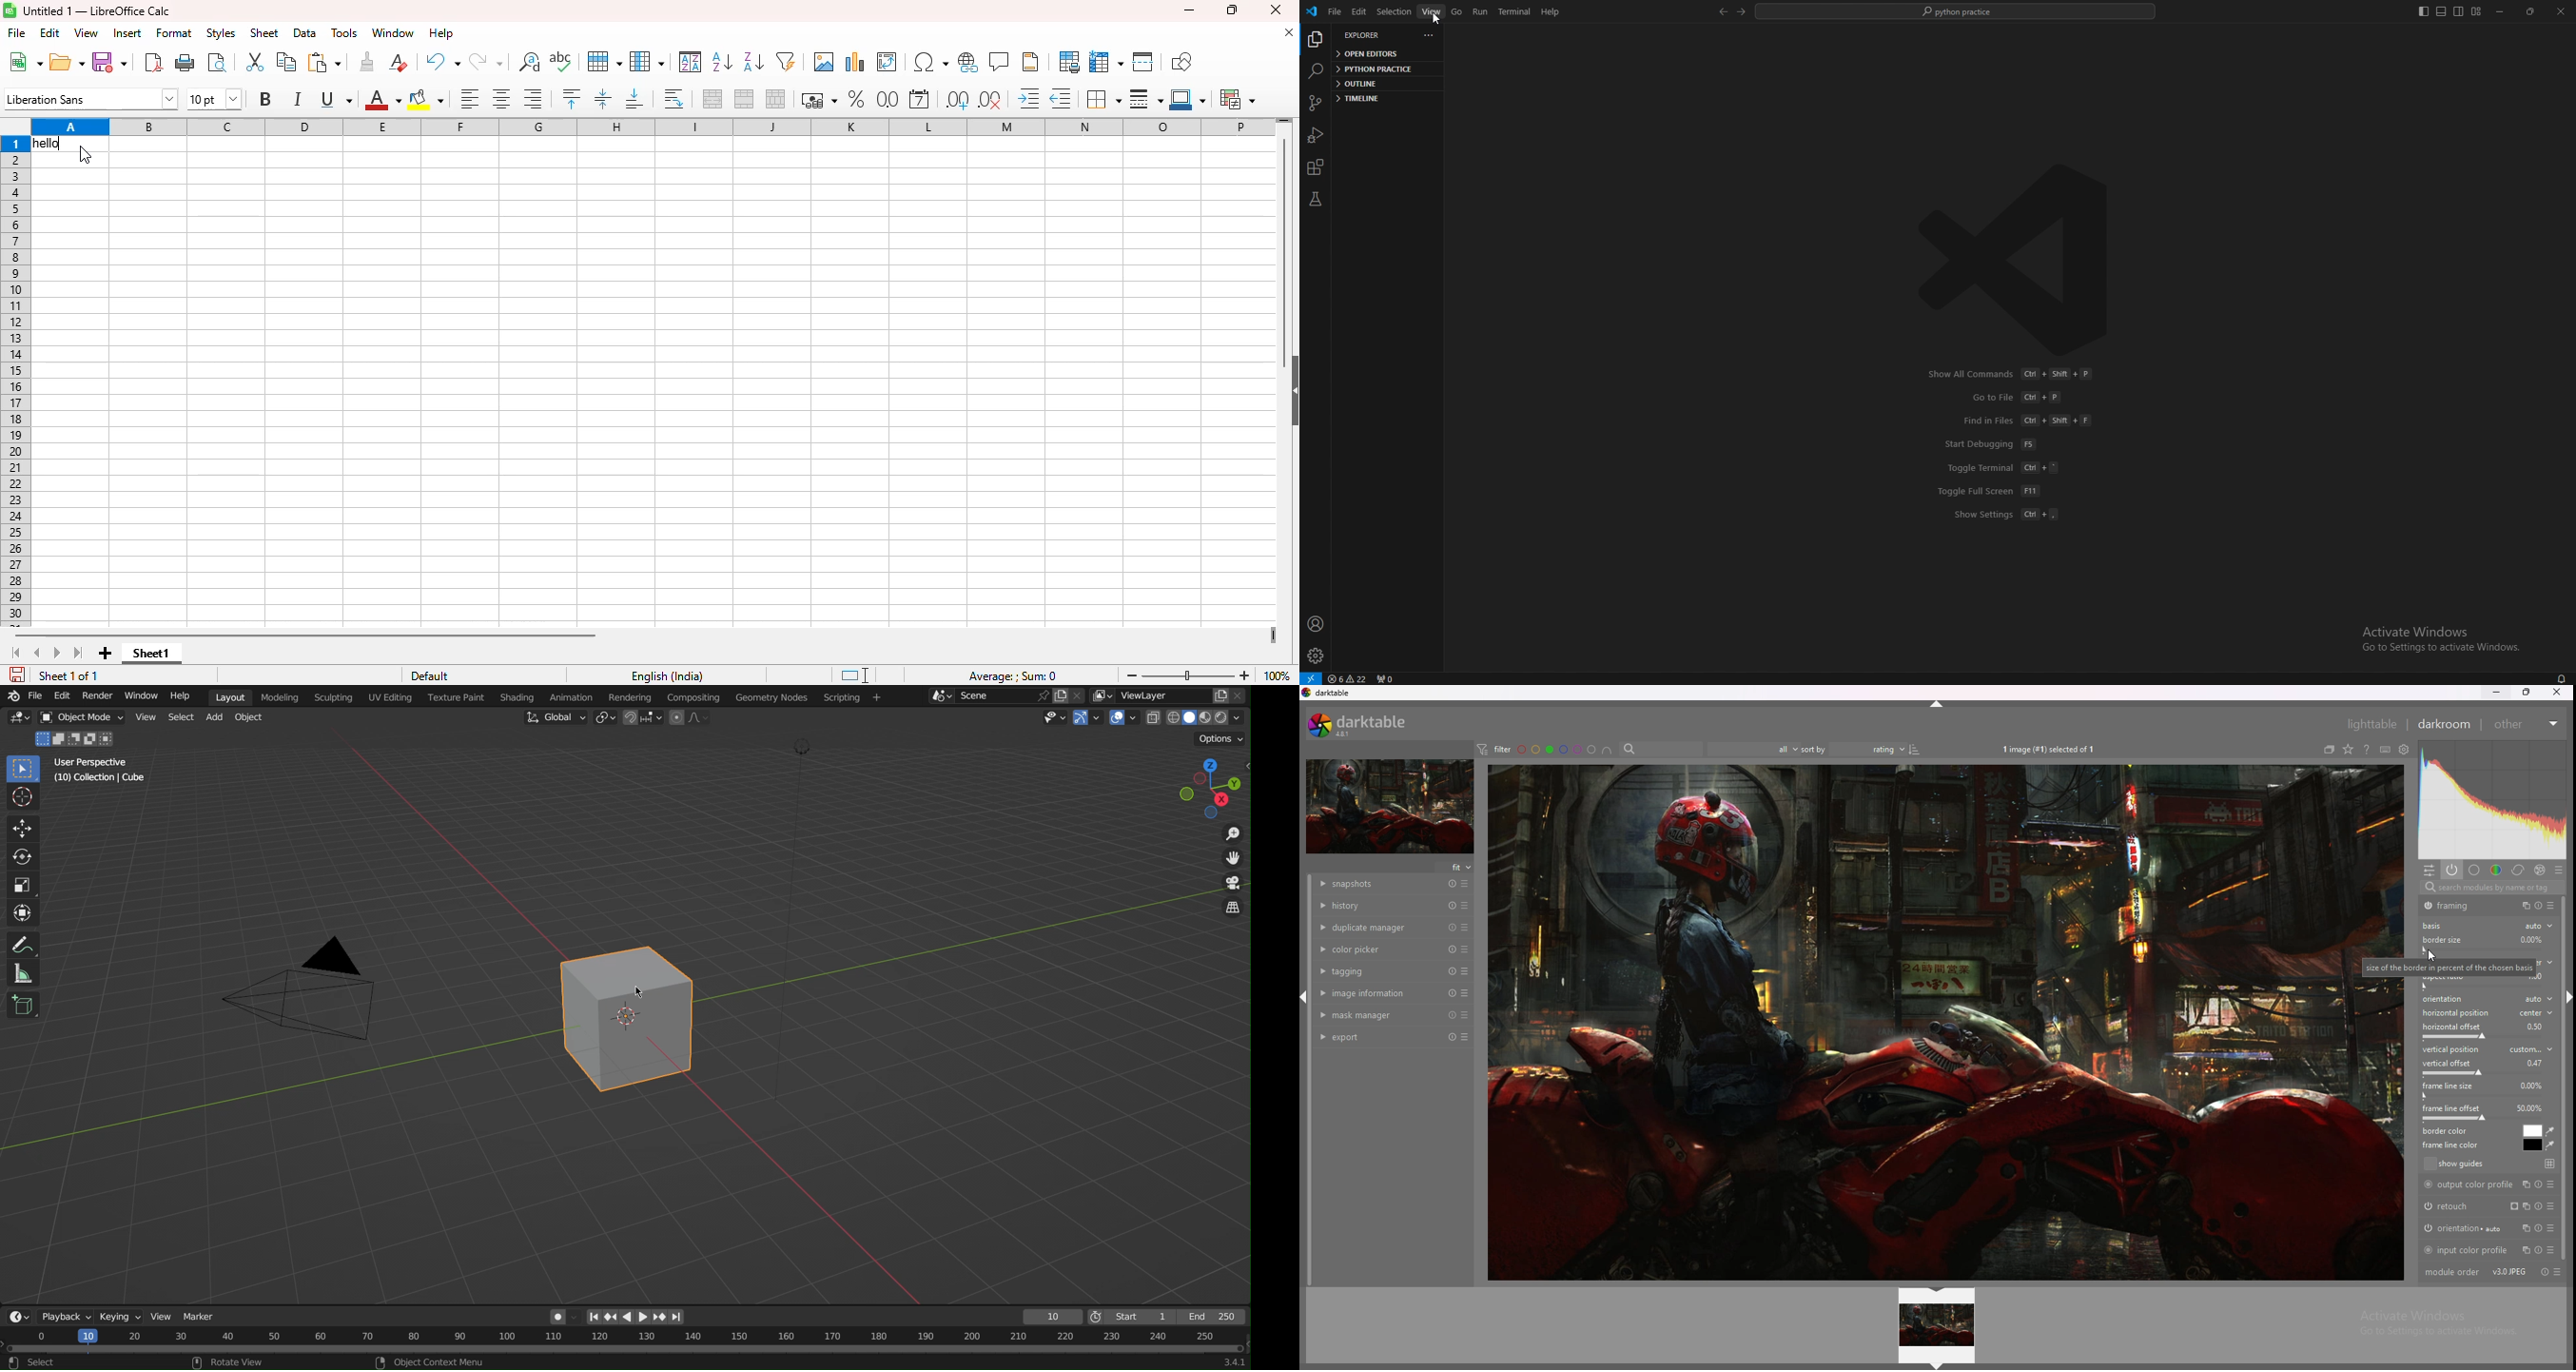  I want to click on frame line offset, so click(2452, 1108).